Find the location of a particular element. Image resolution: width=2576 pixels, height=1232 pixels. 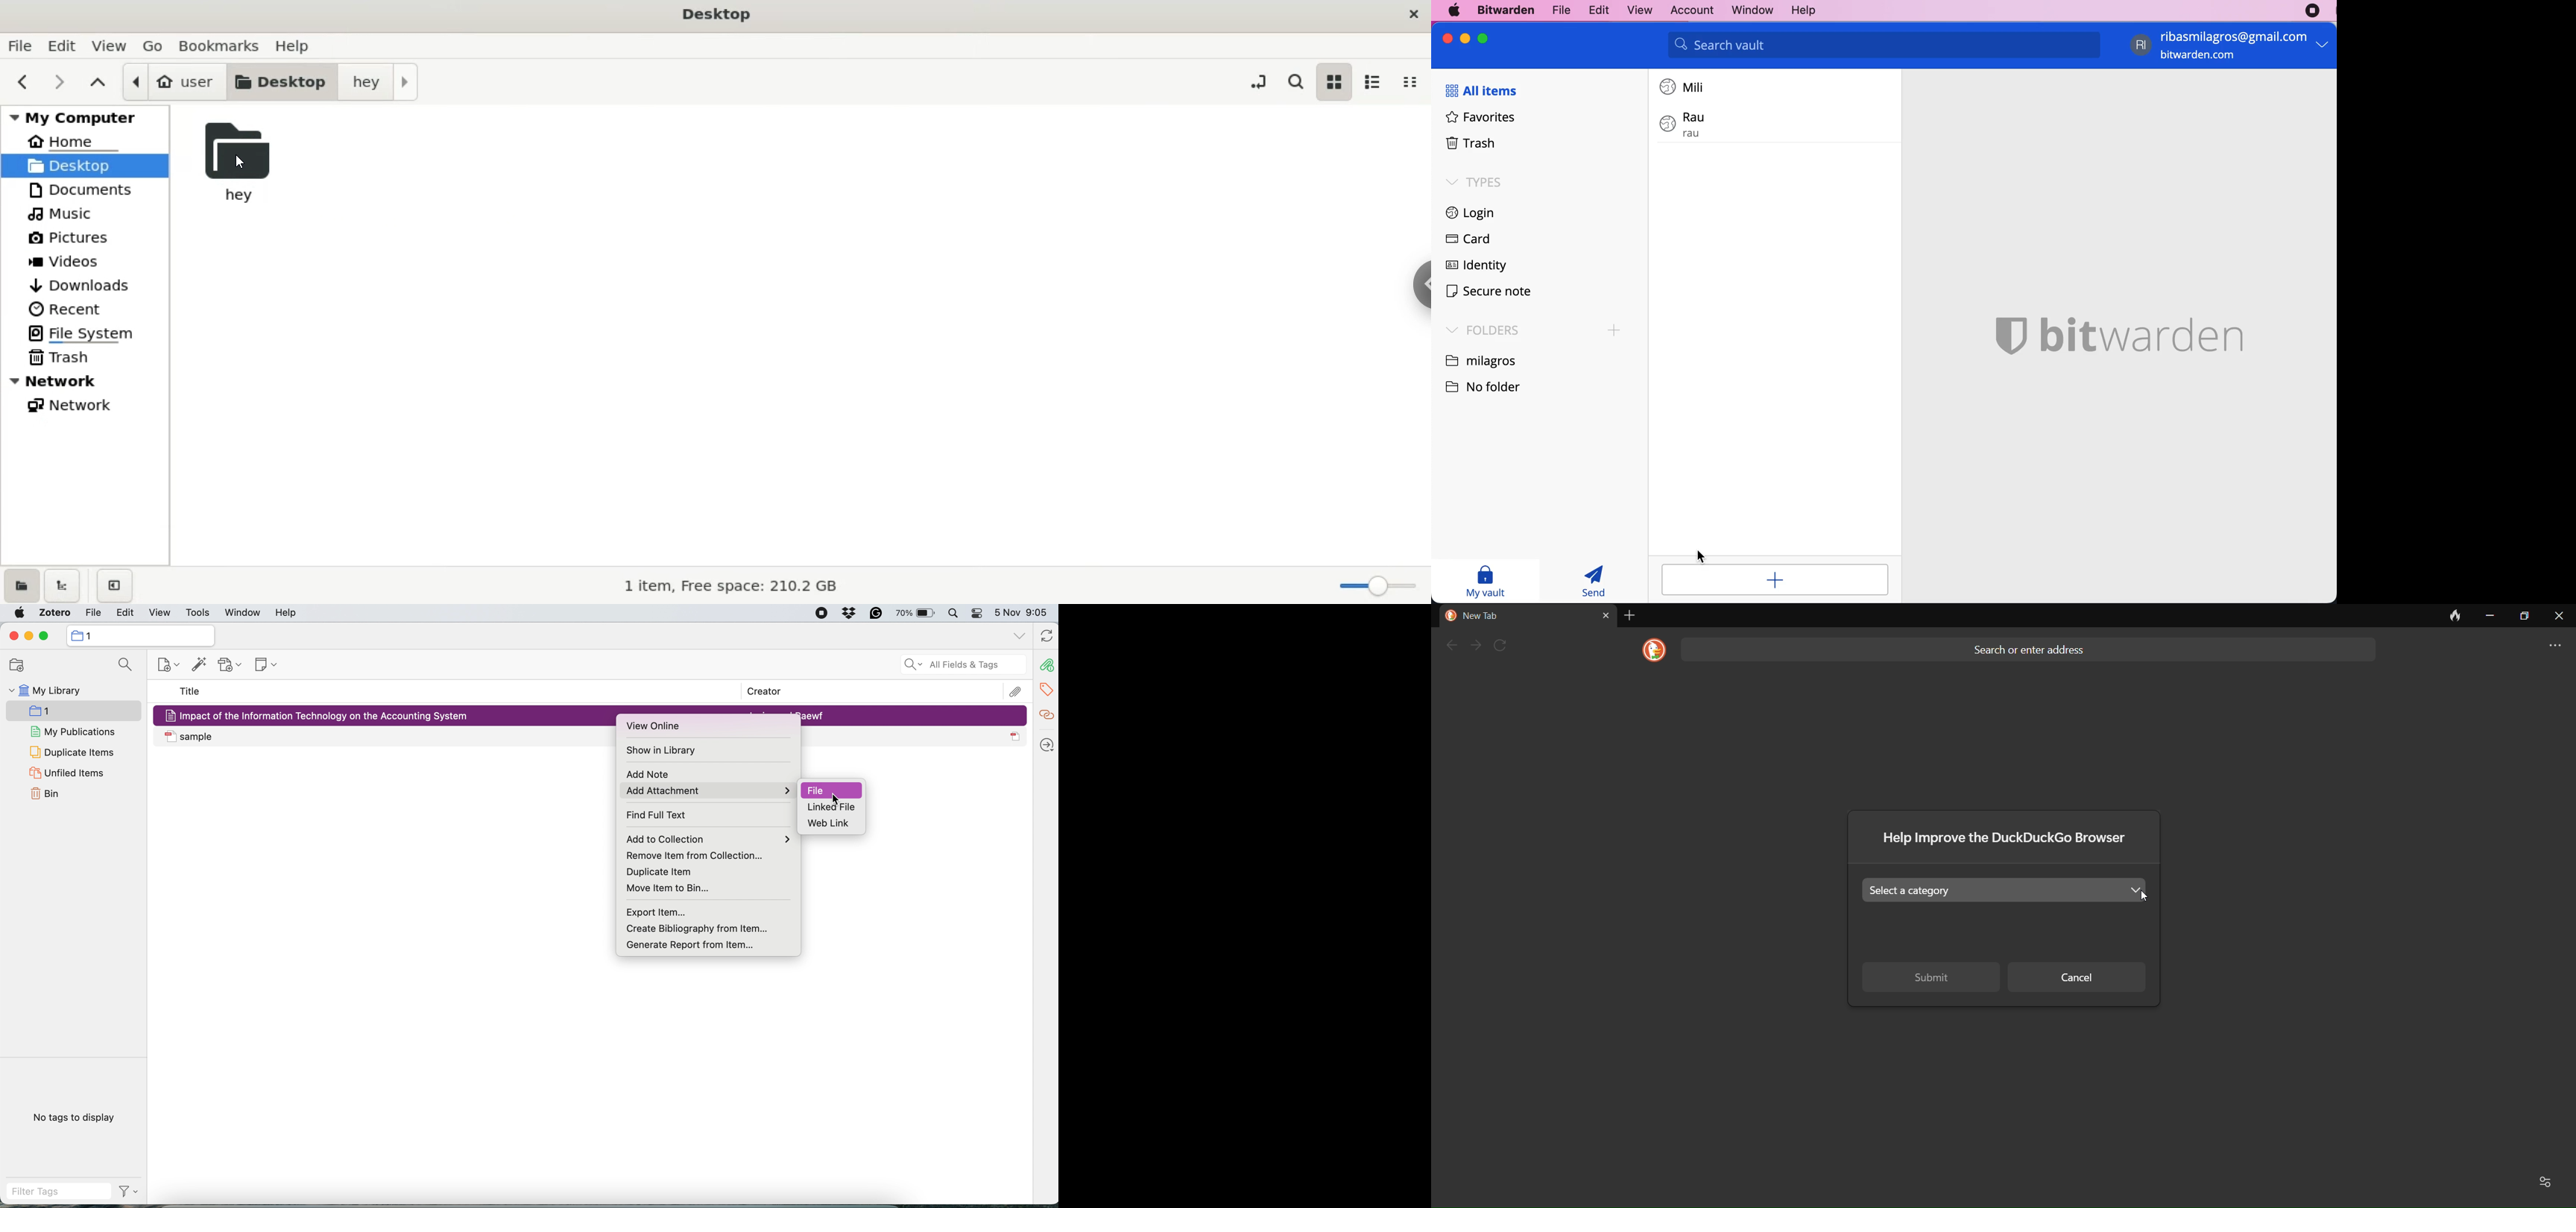

tools is located at coordinates (197, 614).